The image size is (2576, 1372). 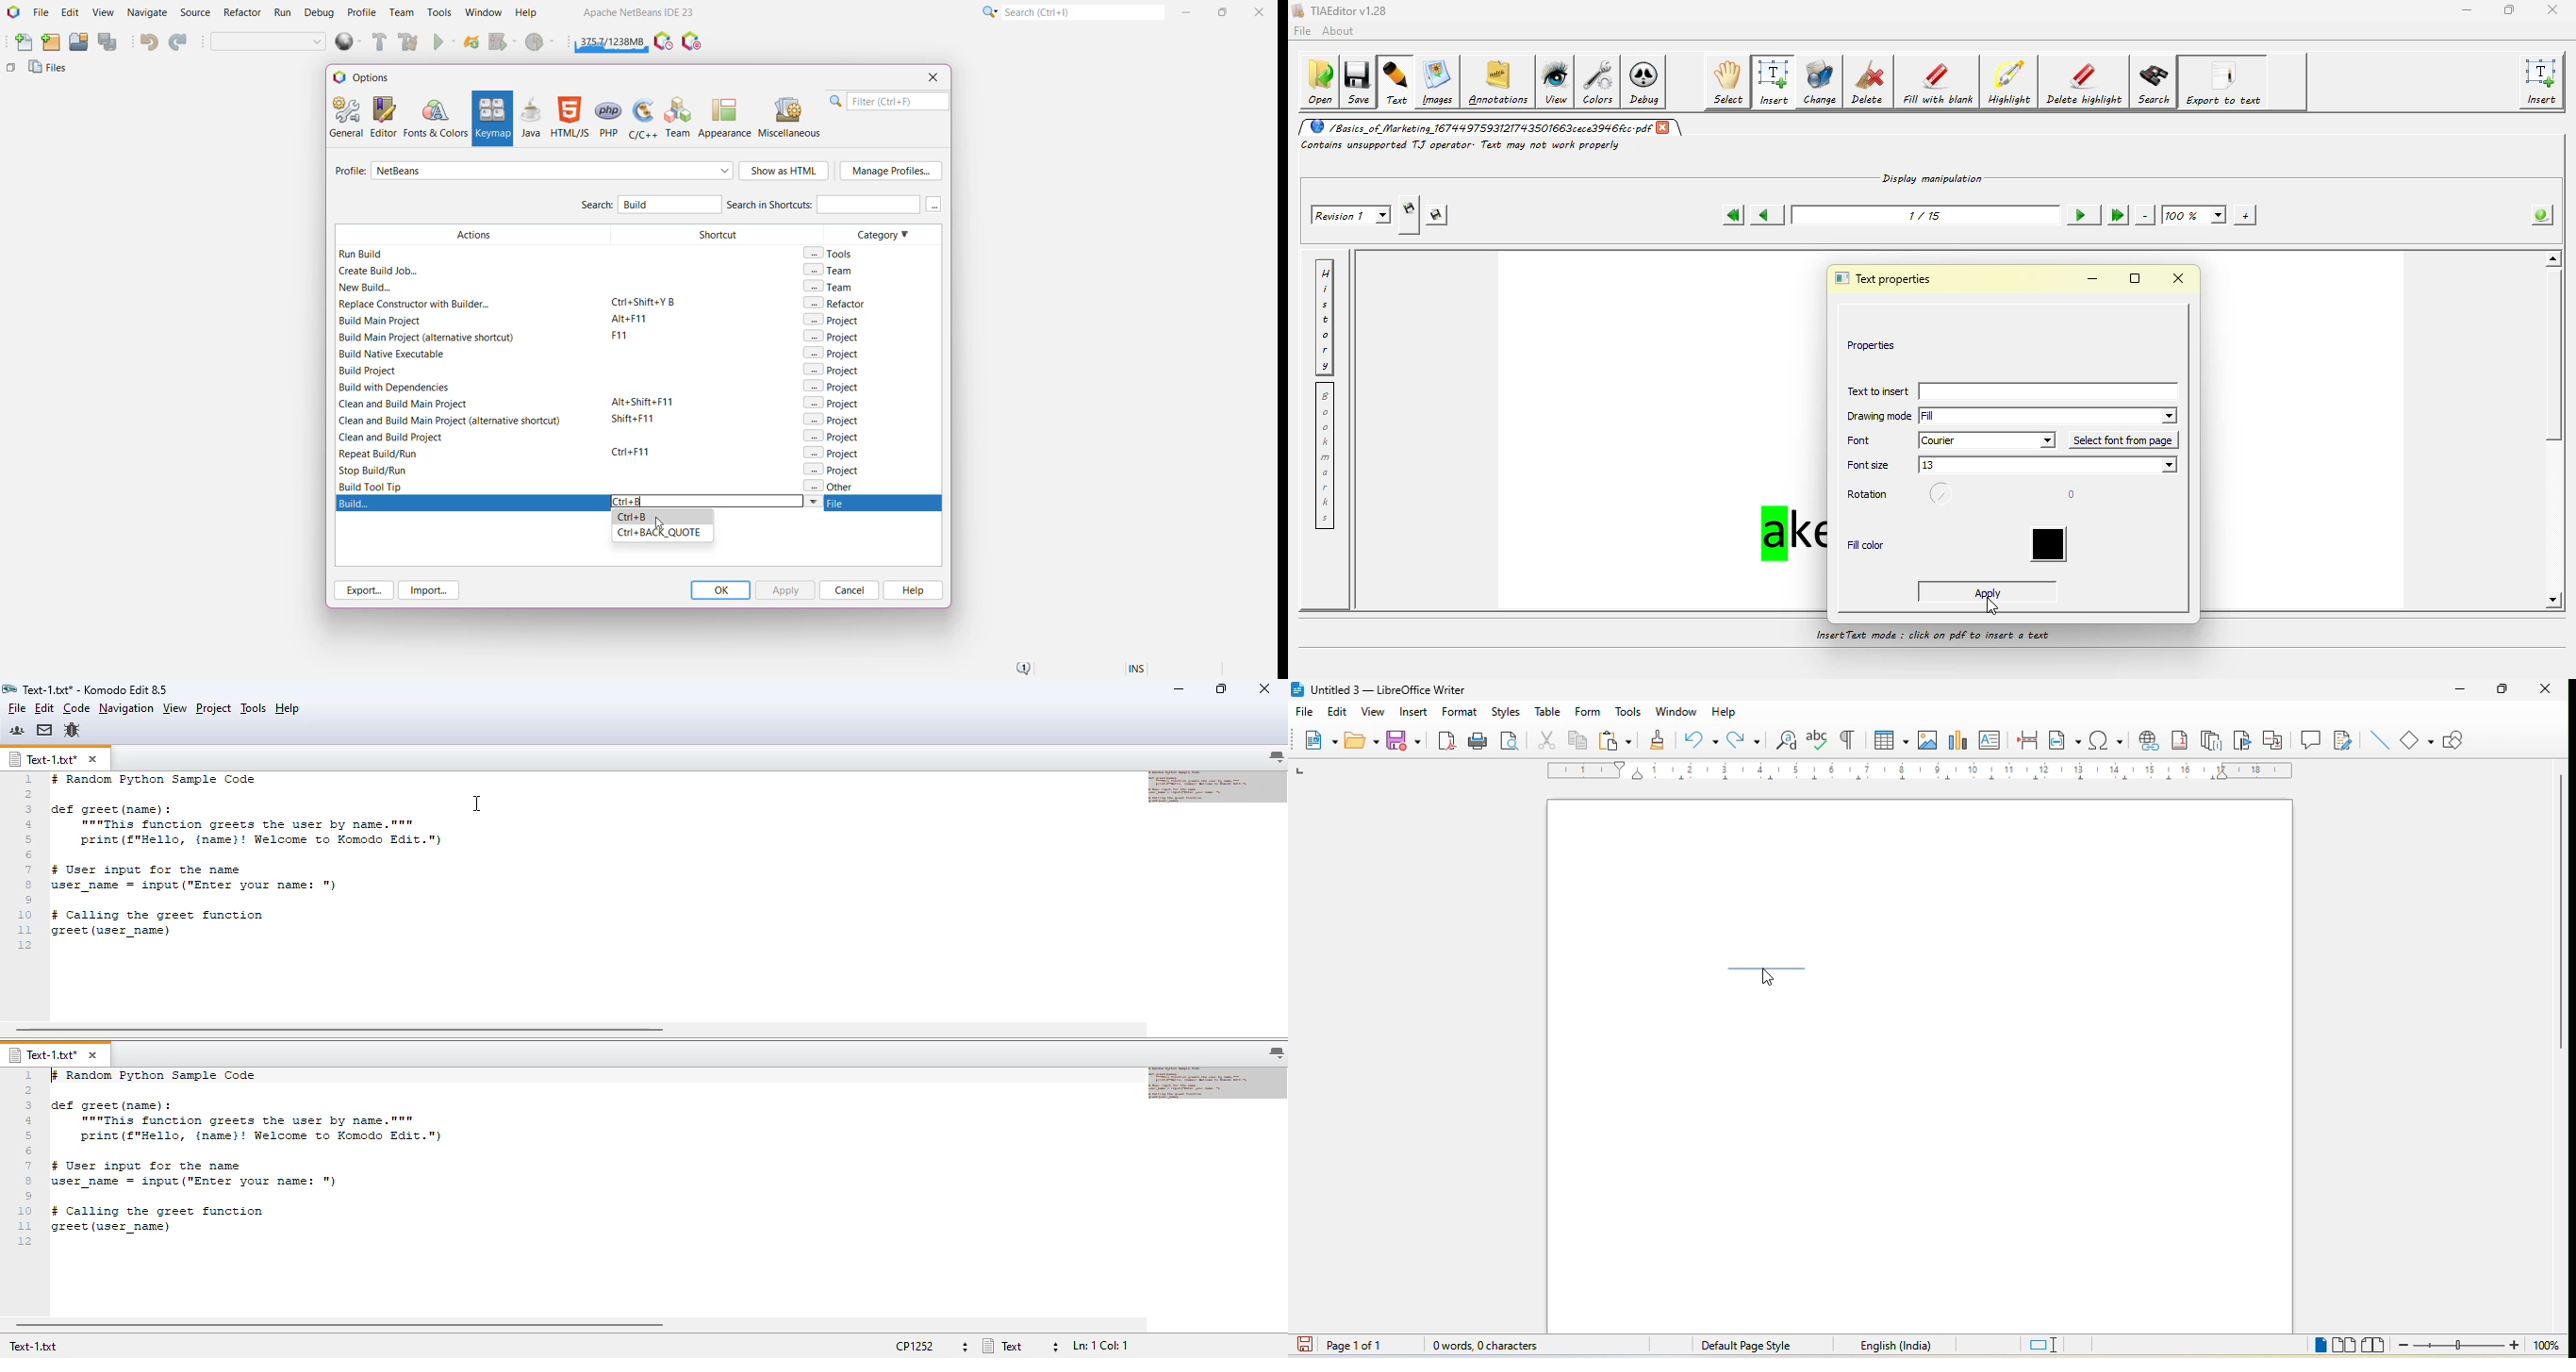 I want to click on bookmark, so click(x=2240, y=737).